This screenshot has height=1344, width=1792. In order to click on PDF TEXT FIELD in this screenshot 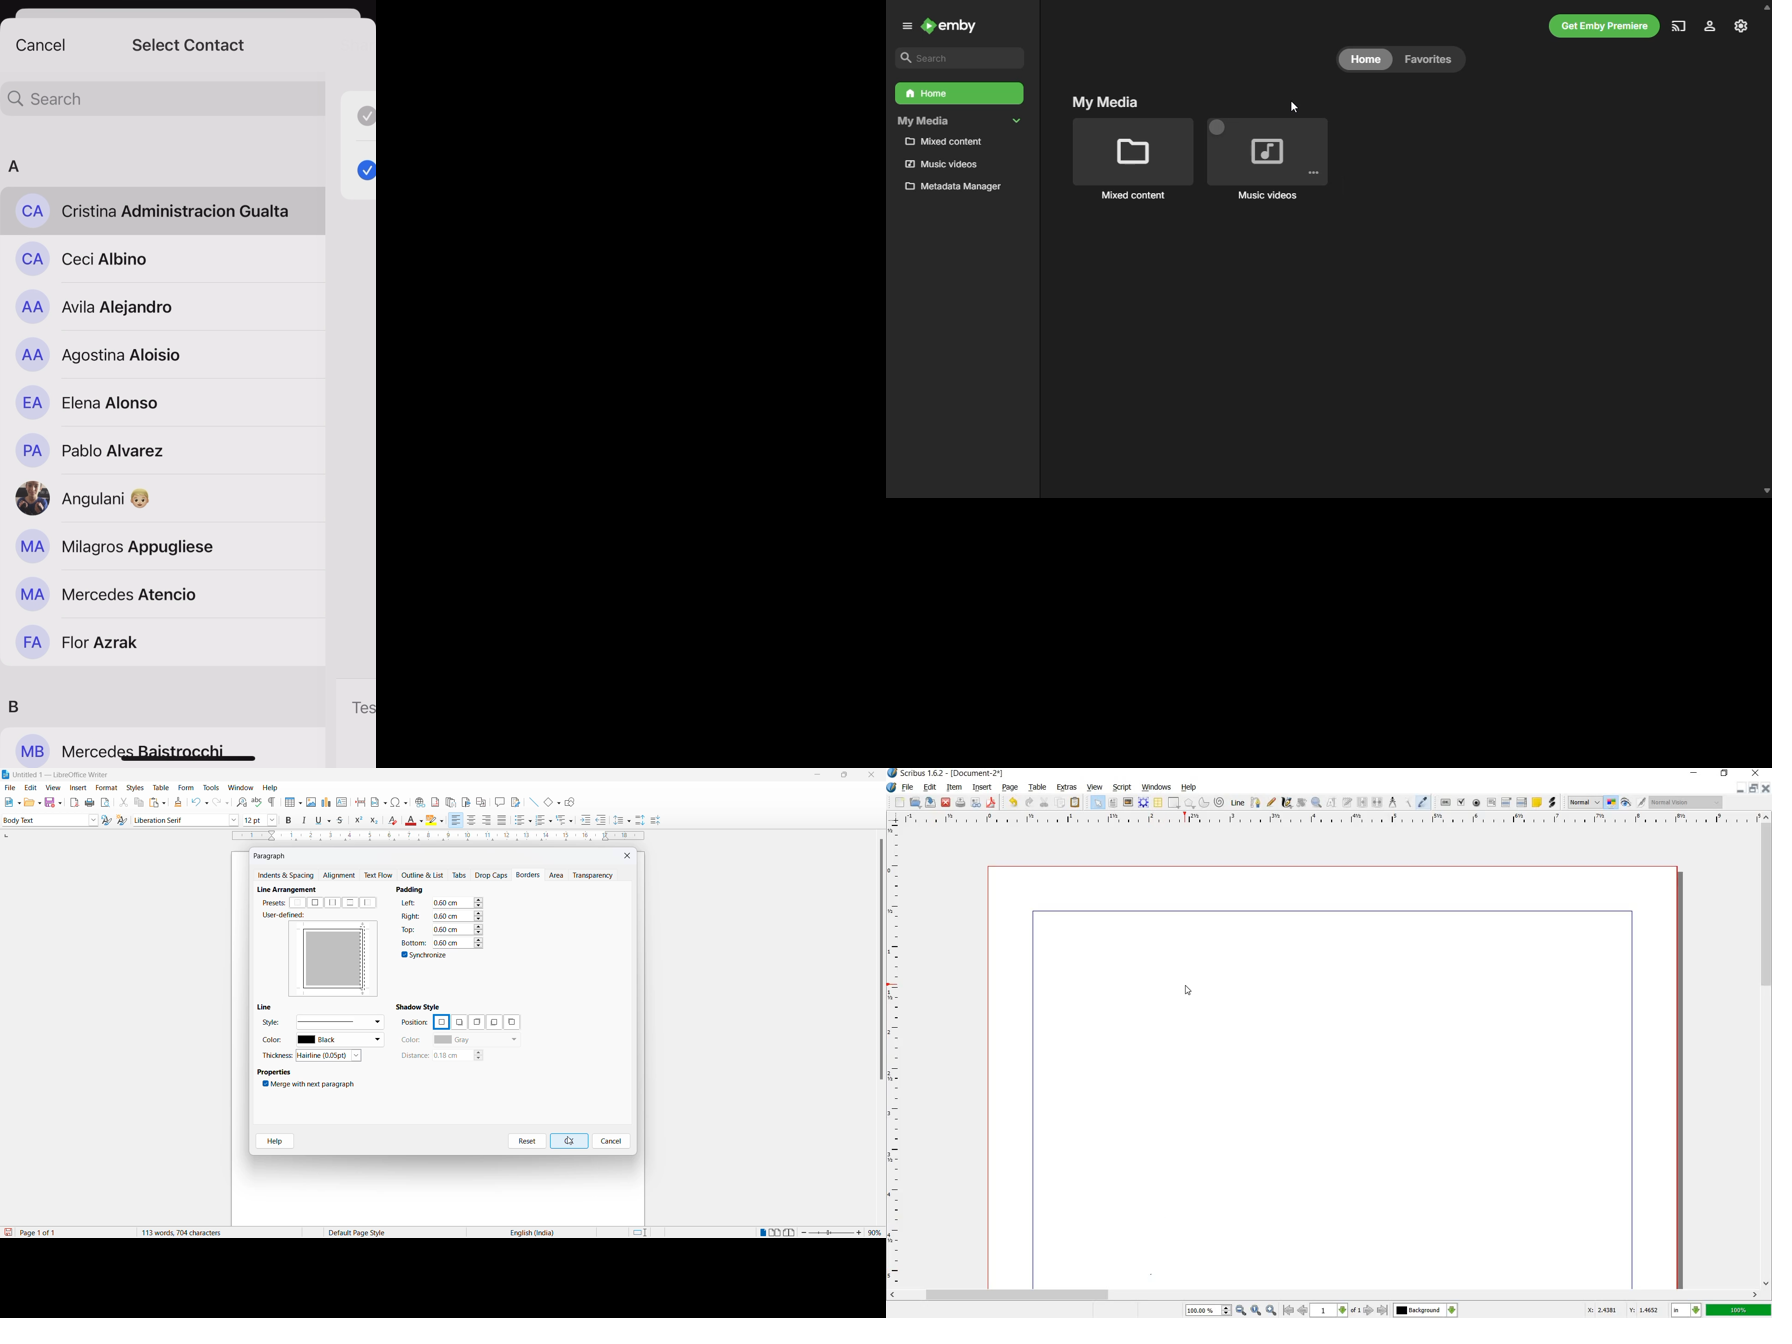, I will do `click(1491, 803)`.